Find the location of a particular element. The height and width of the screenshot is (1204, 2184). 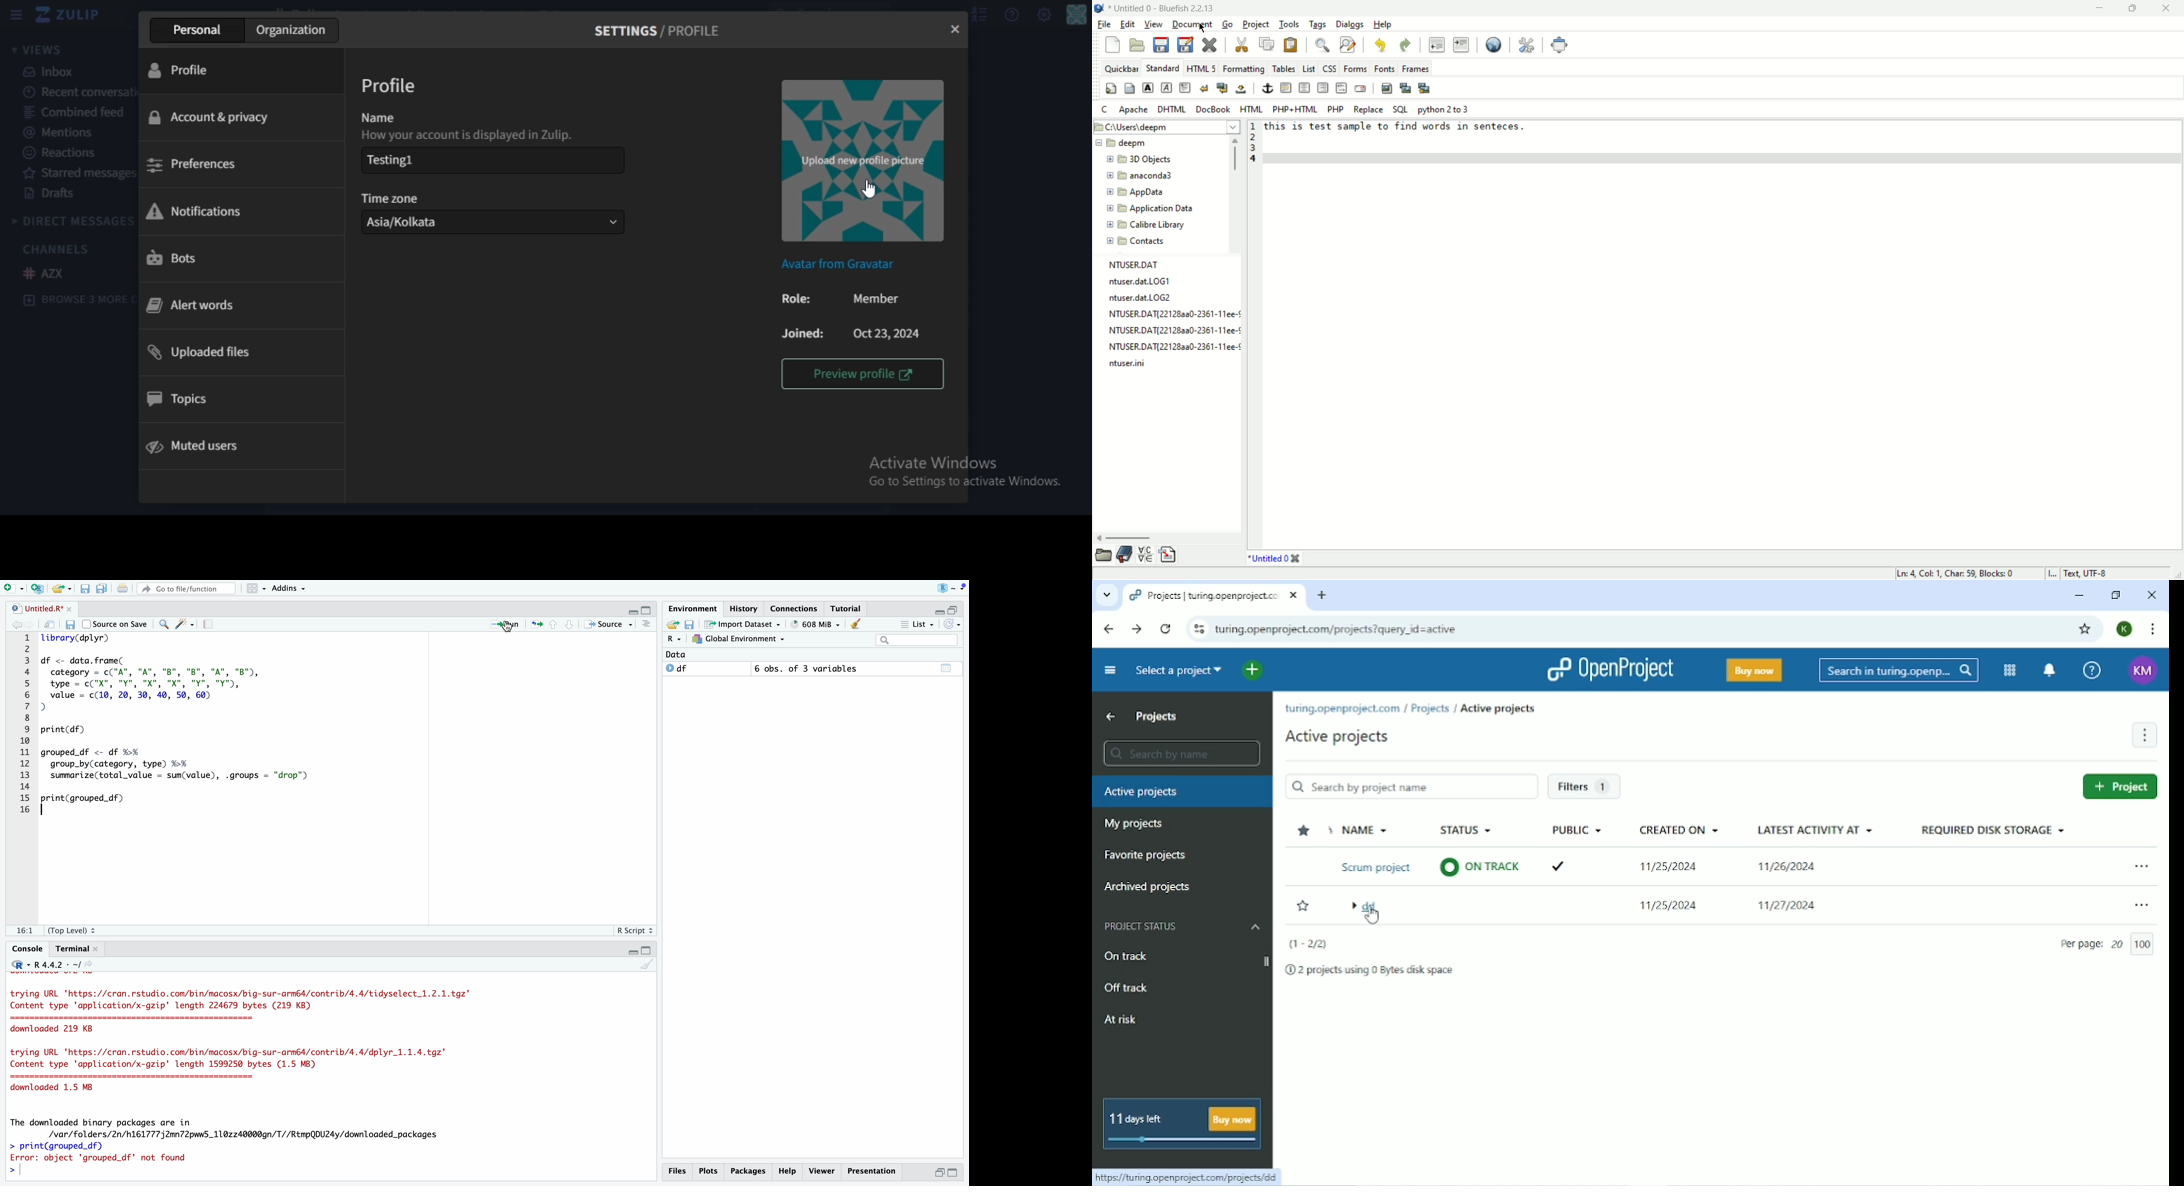

c is located at coordinates (1105, 108).